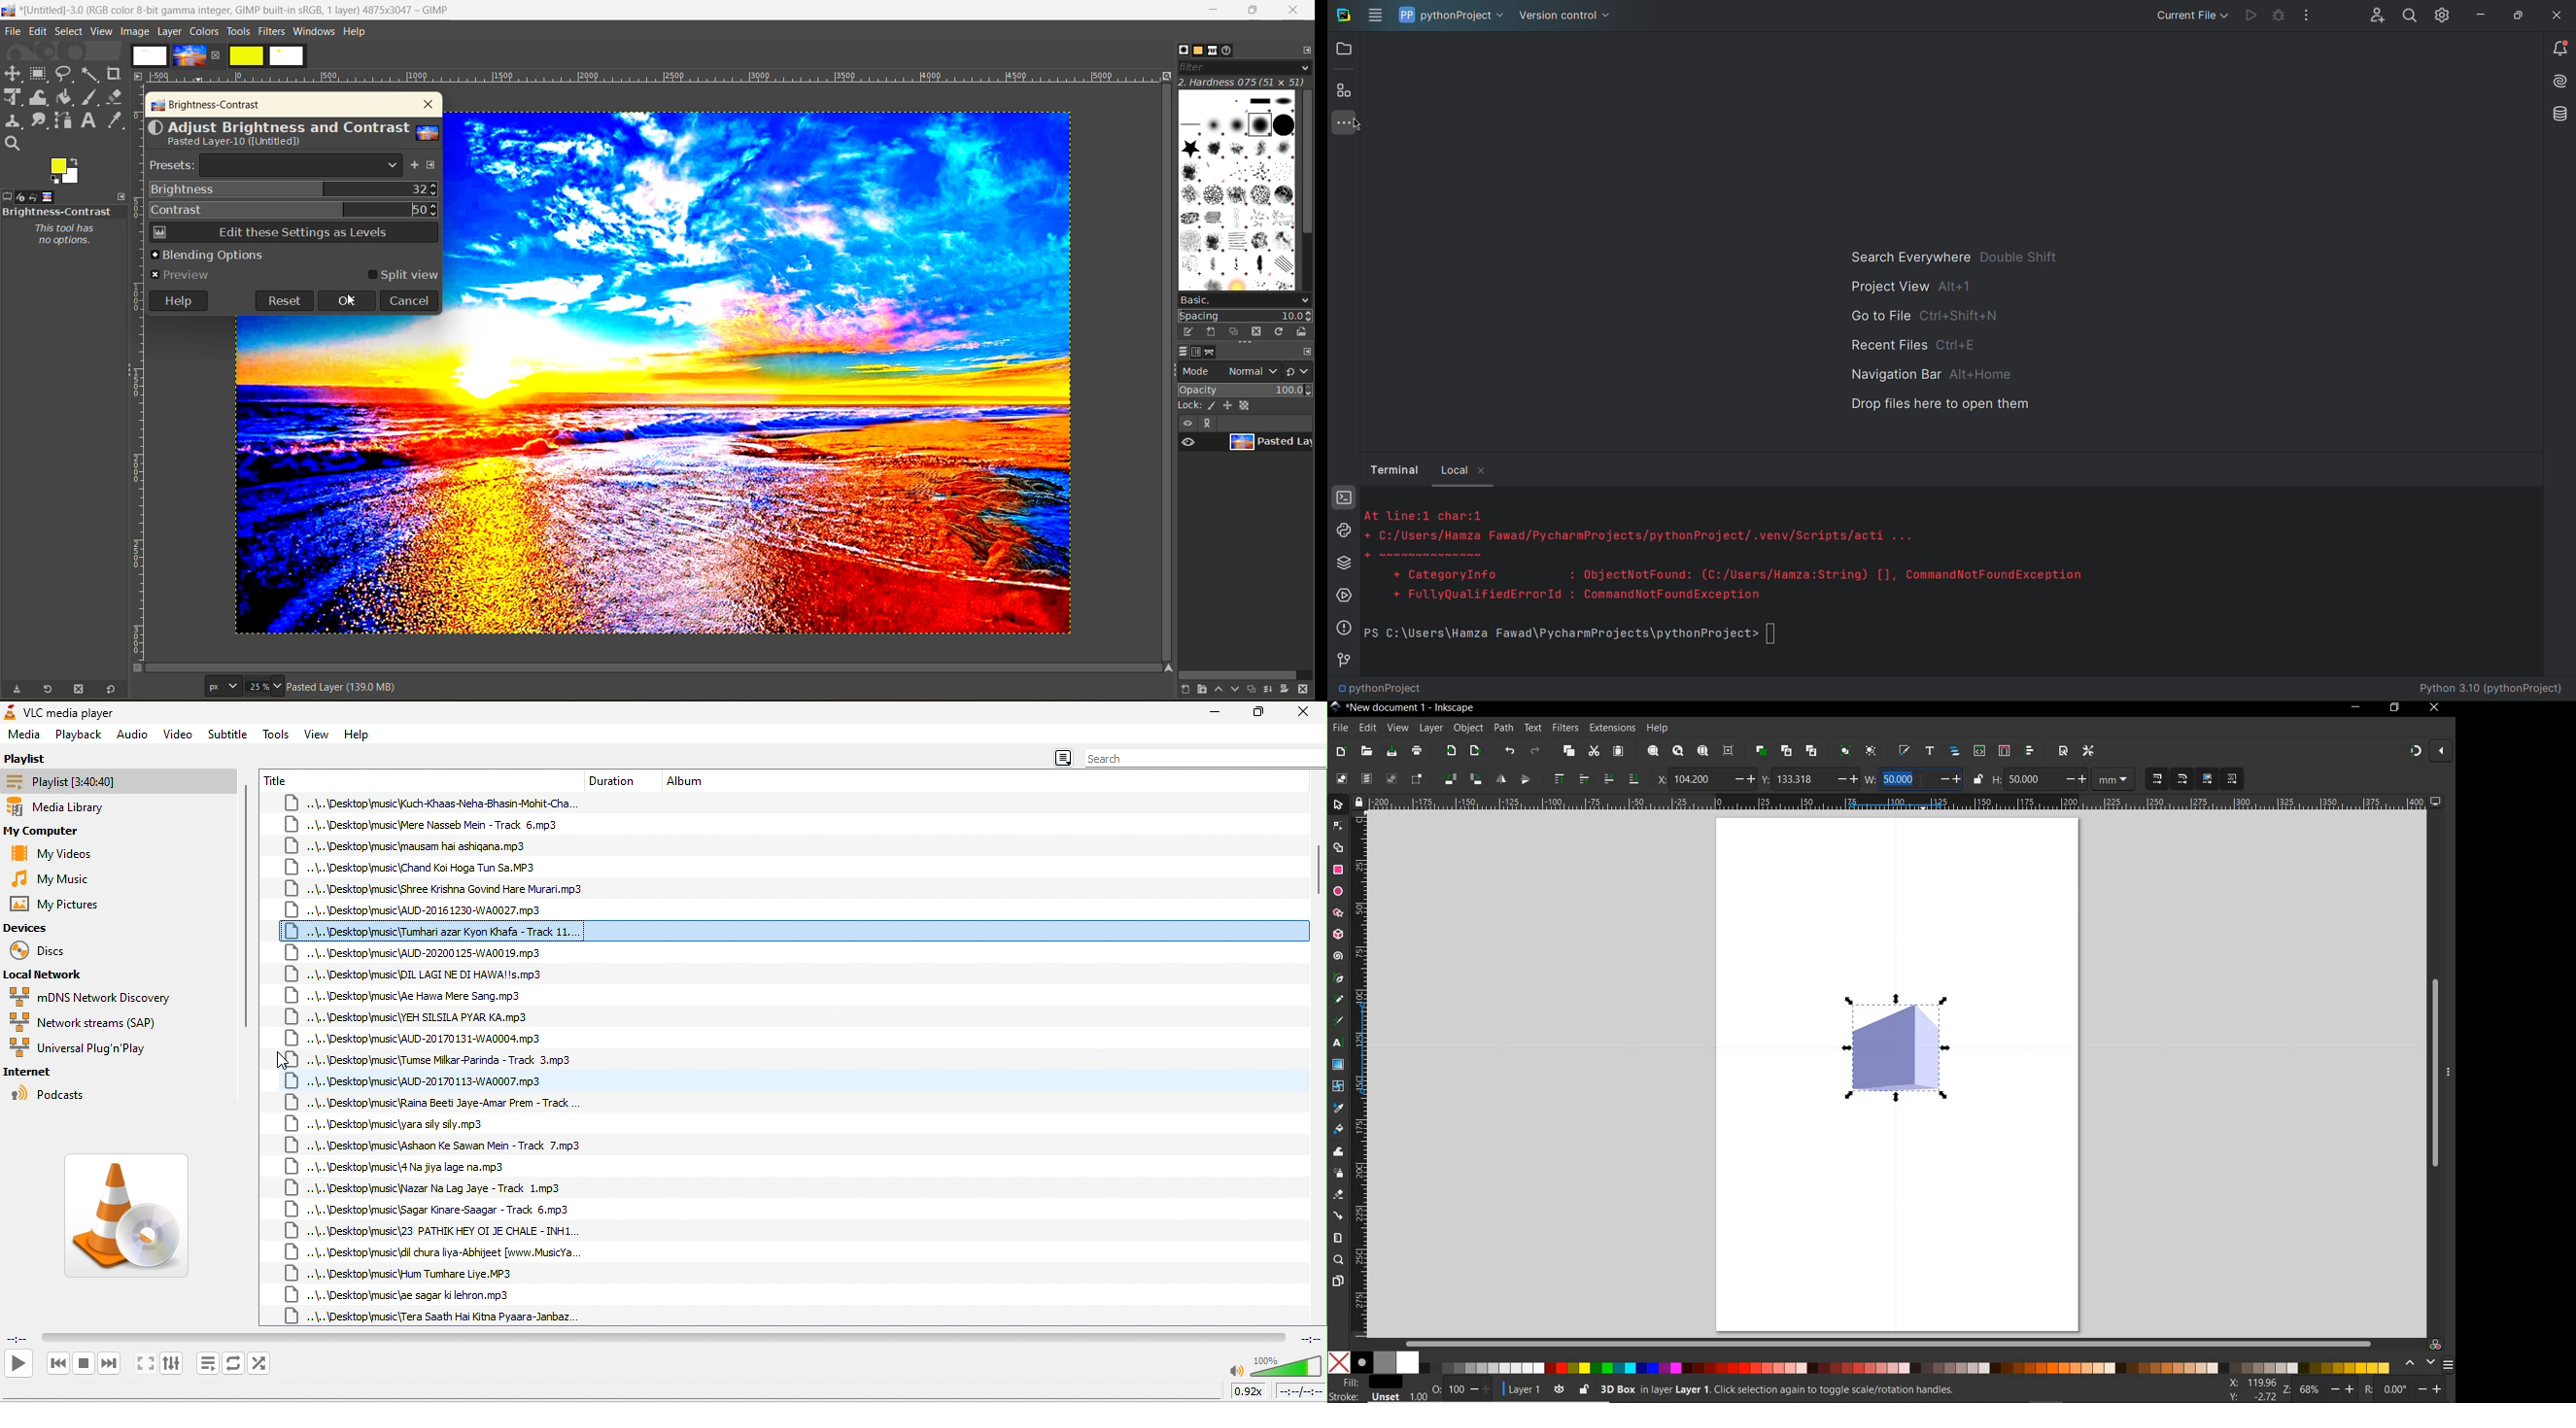  What do you see at coordinates (1870, 779) in the screenshot?
I see `w` at bounding box center [1870, 779].